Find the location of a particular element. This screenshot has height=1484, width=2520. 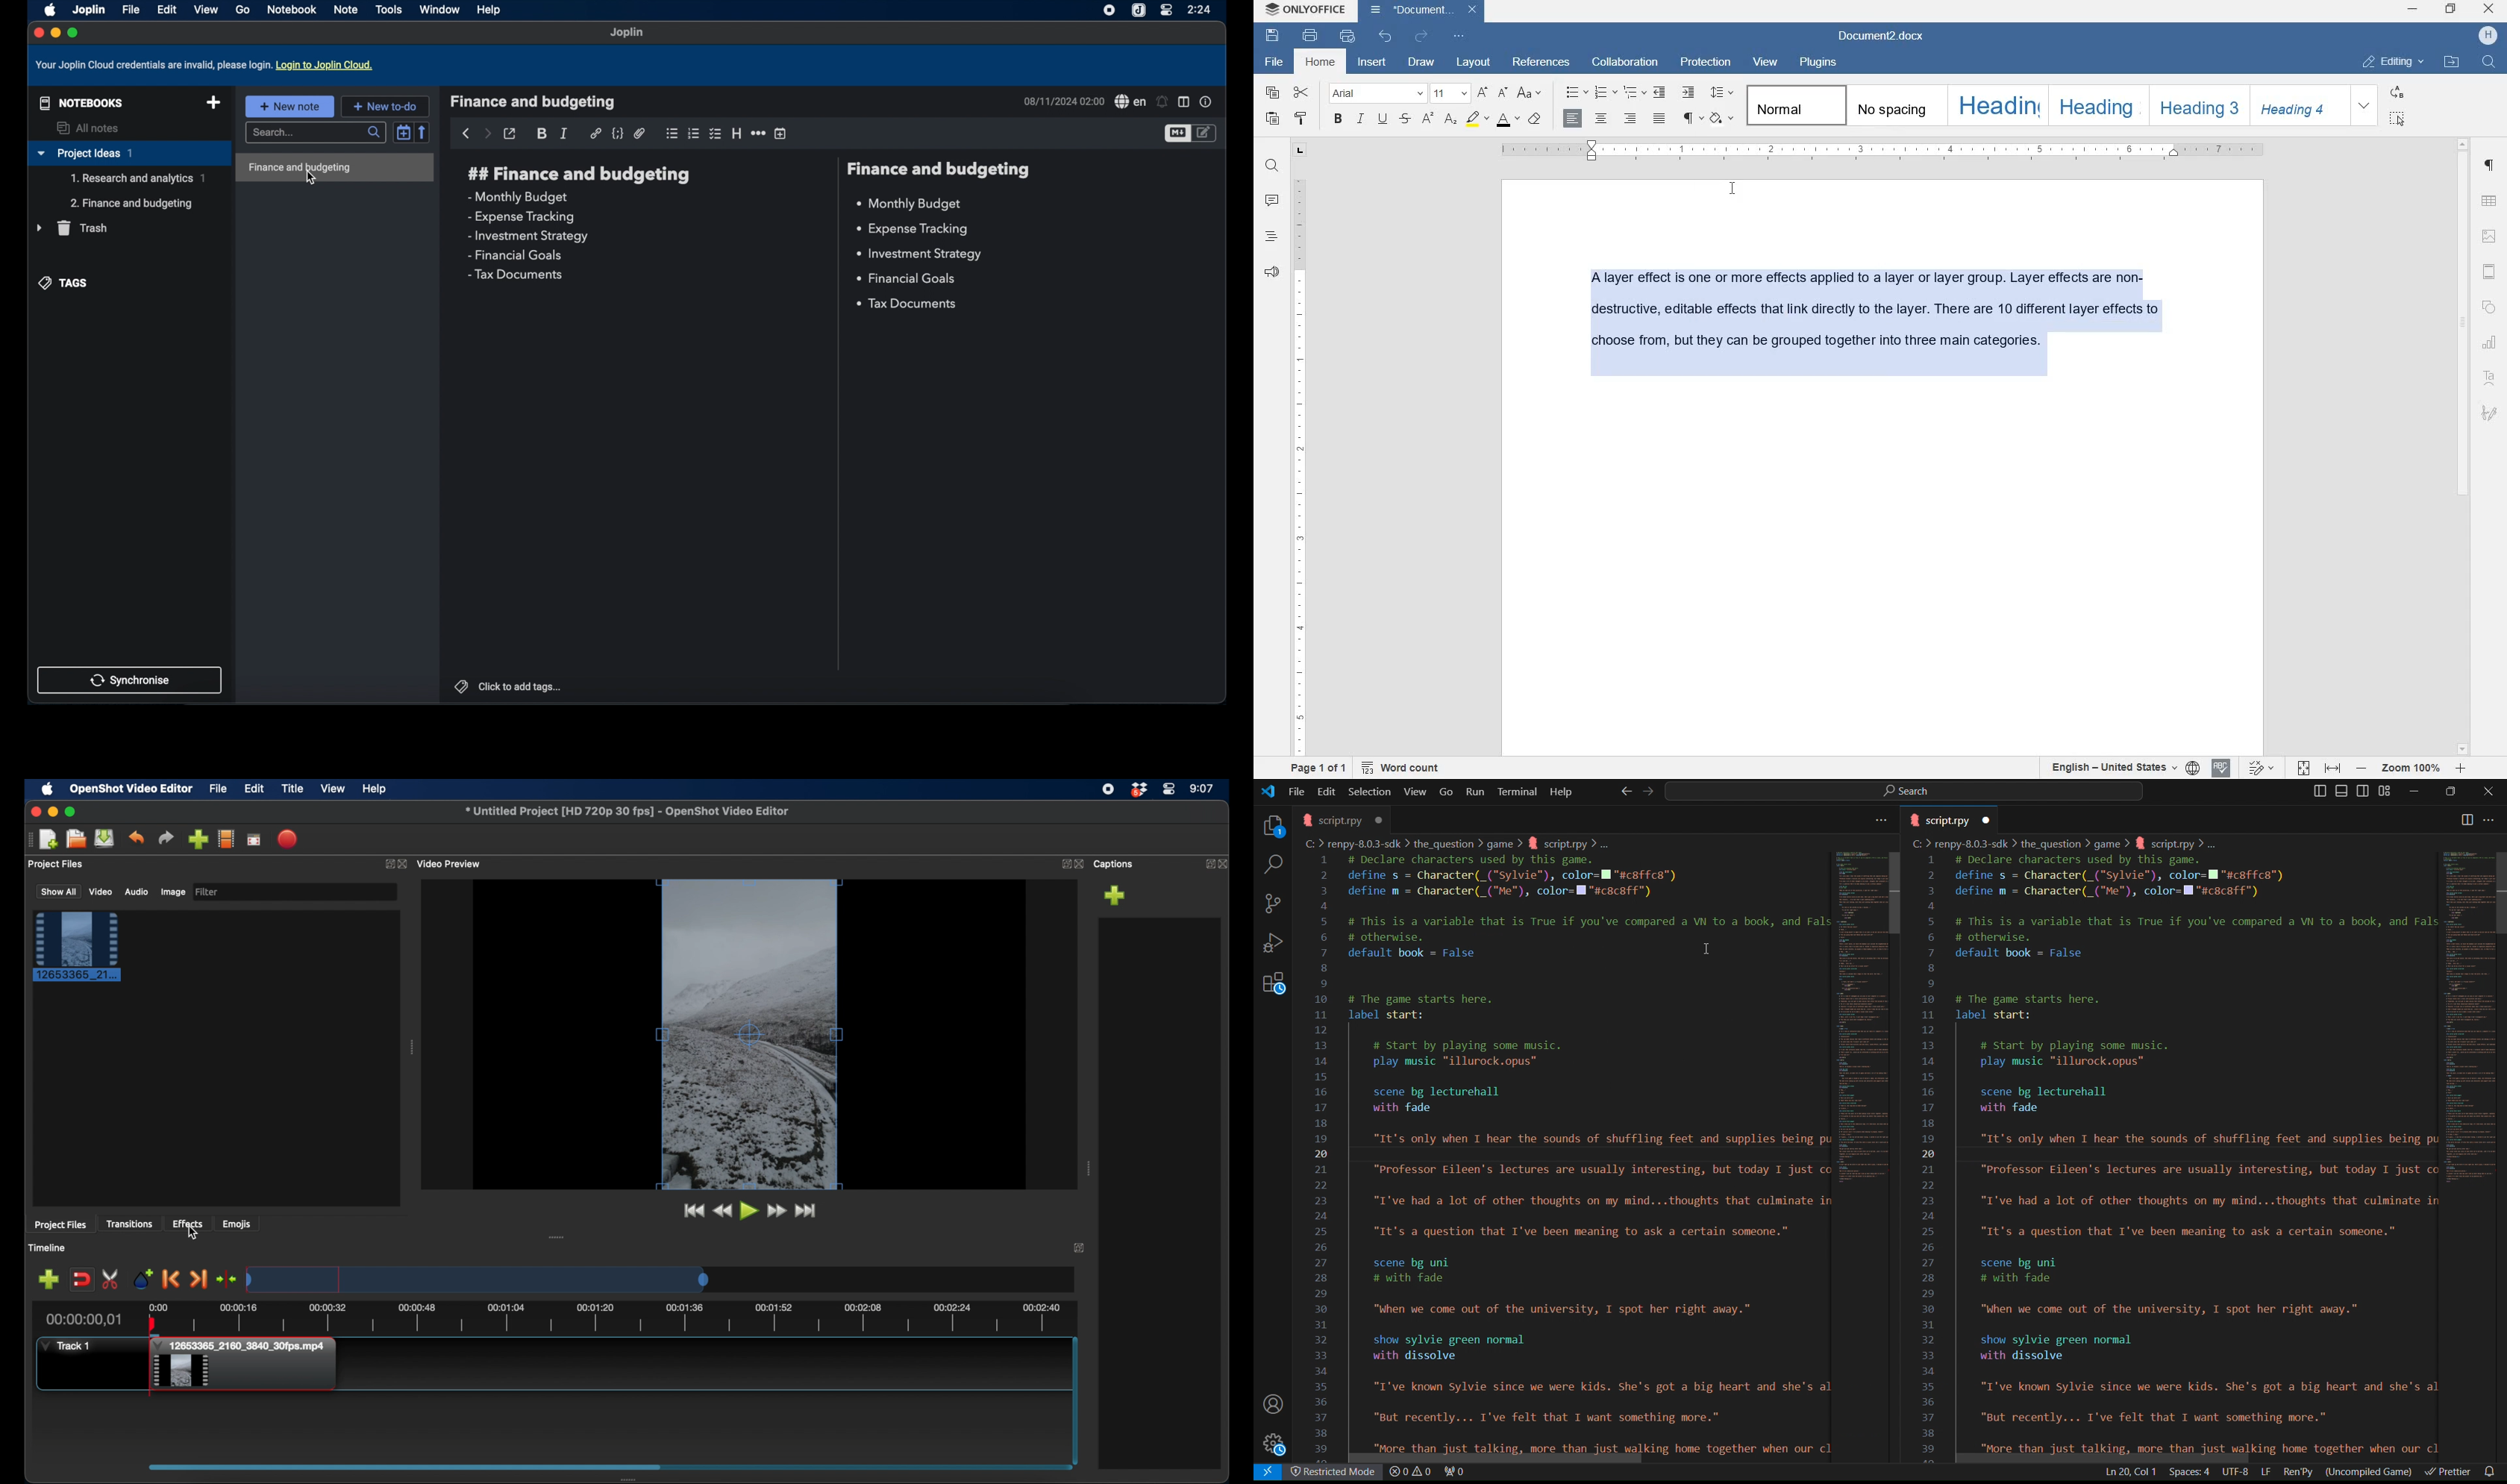

trash menu is located at coordinates (72, 228).